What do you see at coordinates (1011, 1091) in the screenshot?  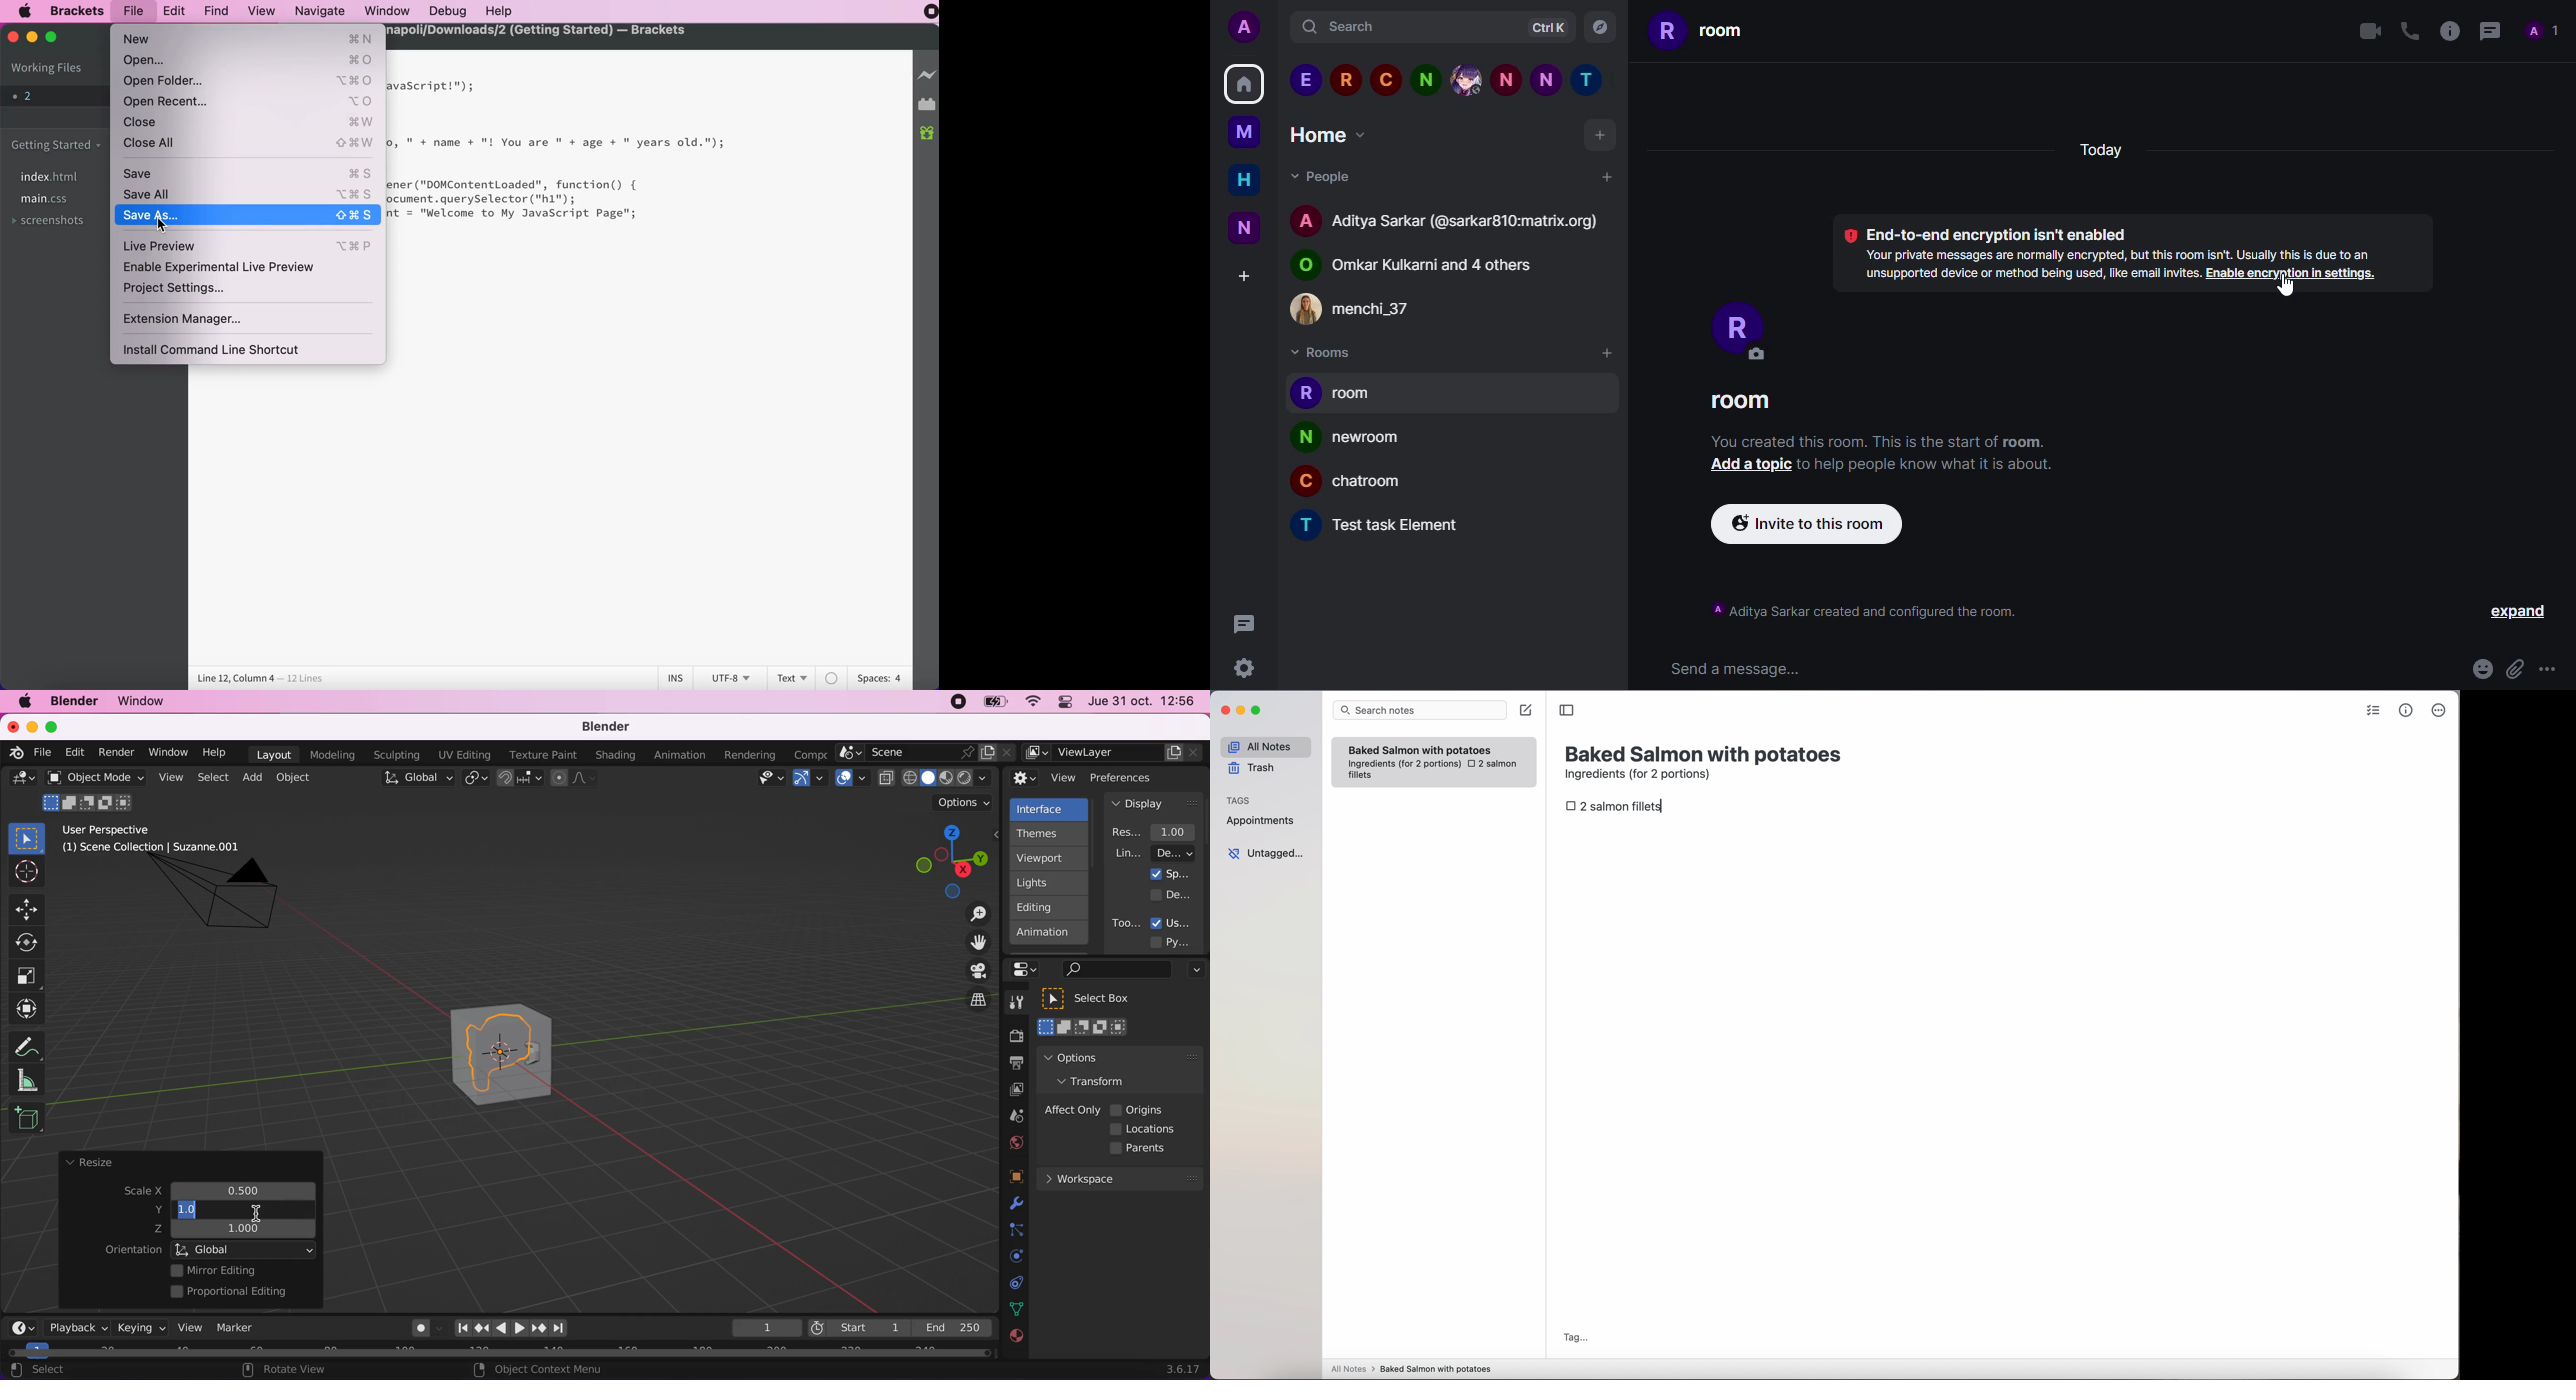 I see `view layer` at bounding box center [1011, 1091].